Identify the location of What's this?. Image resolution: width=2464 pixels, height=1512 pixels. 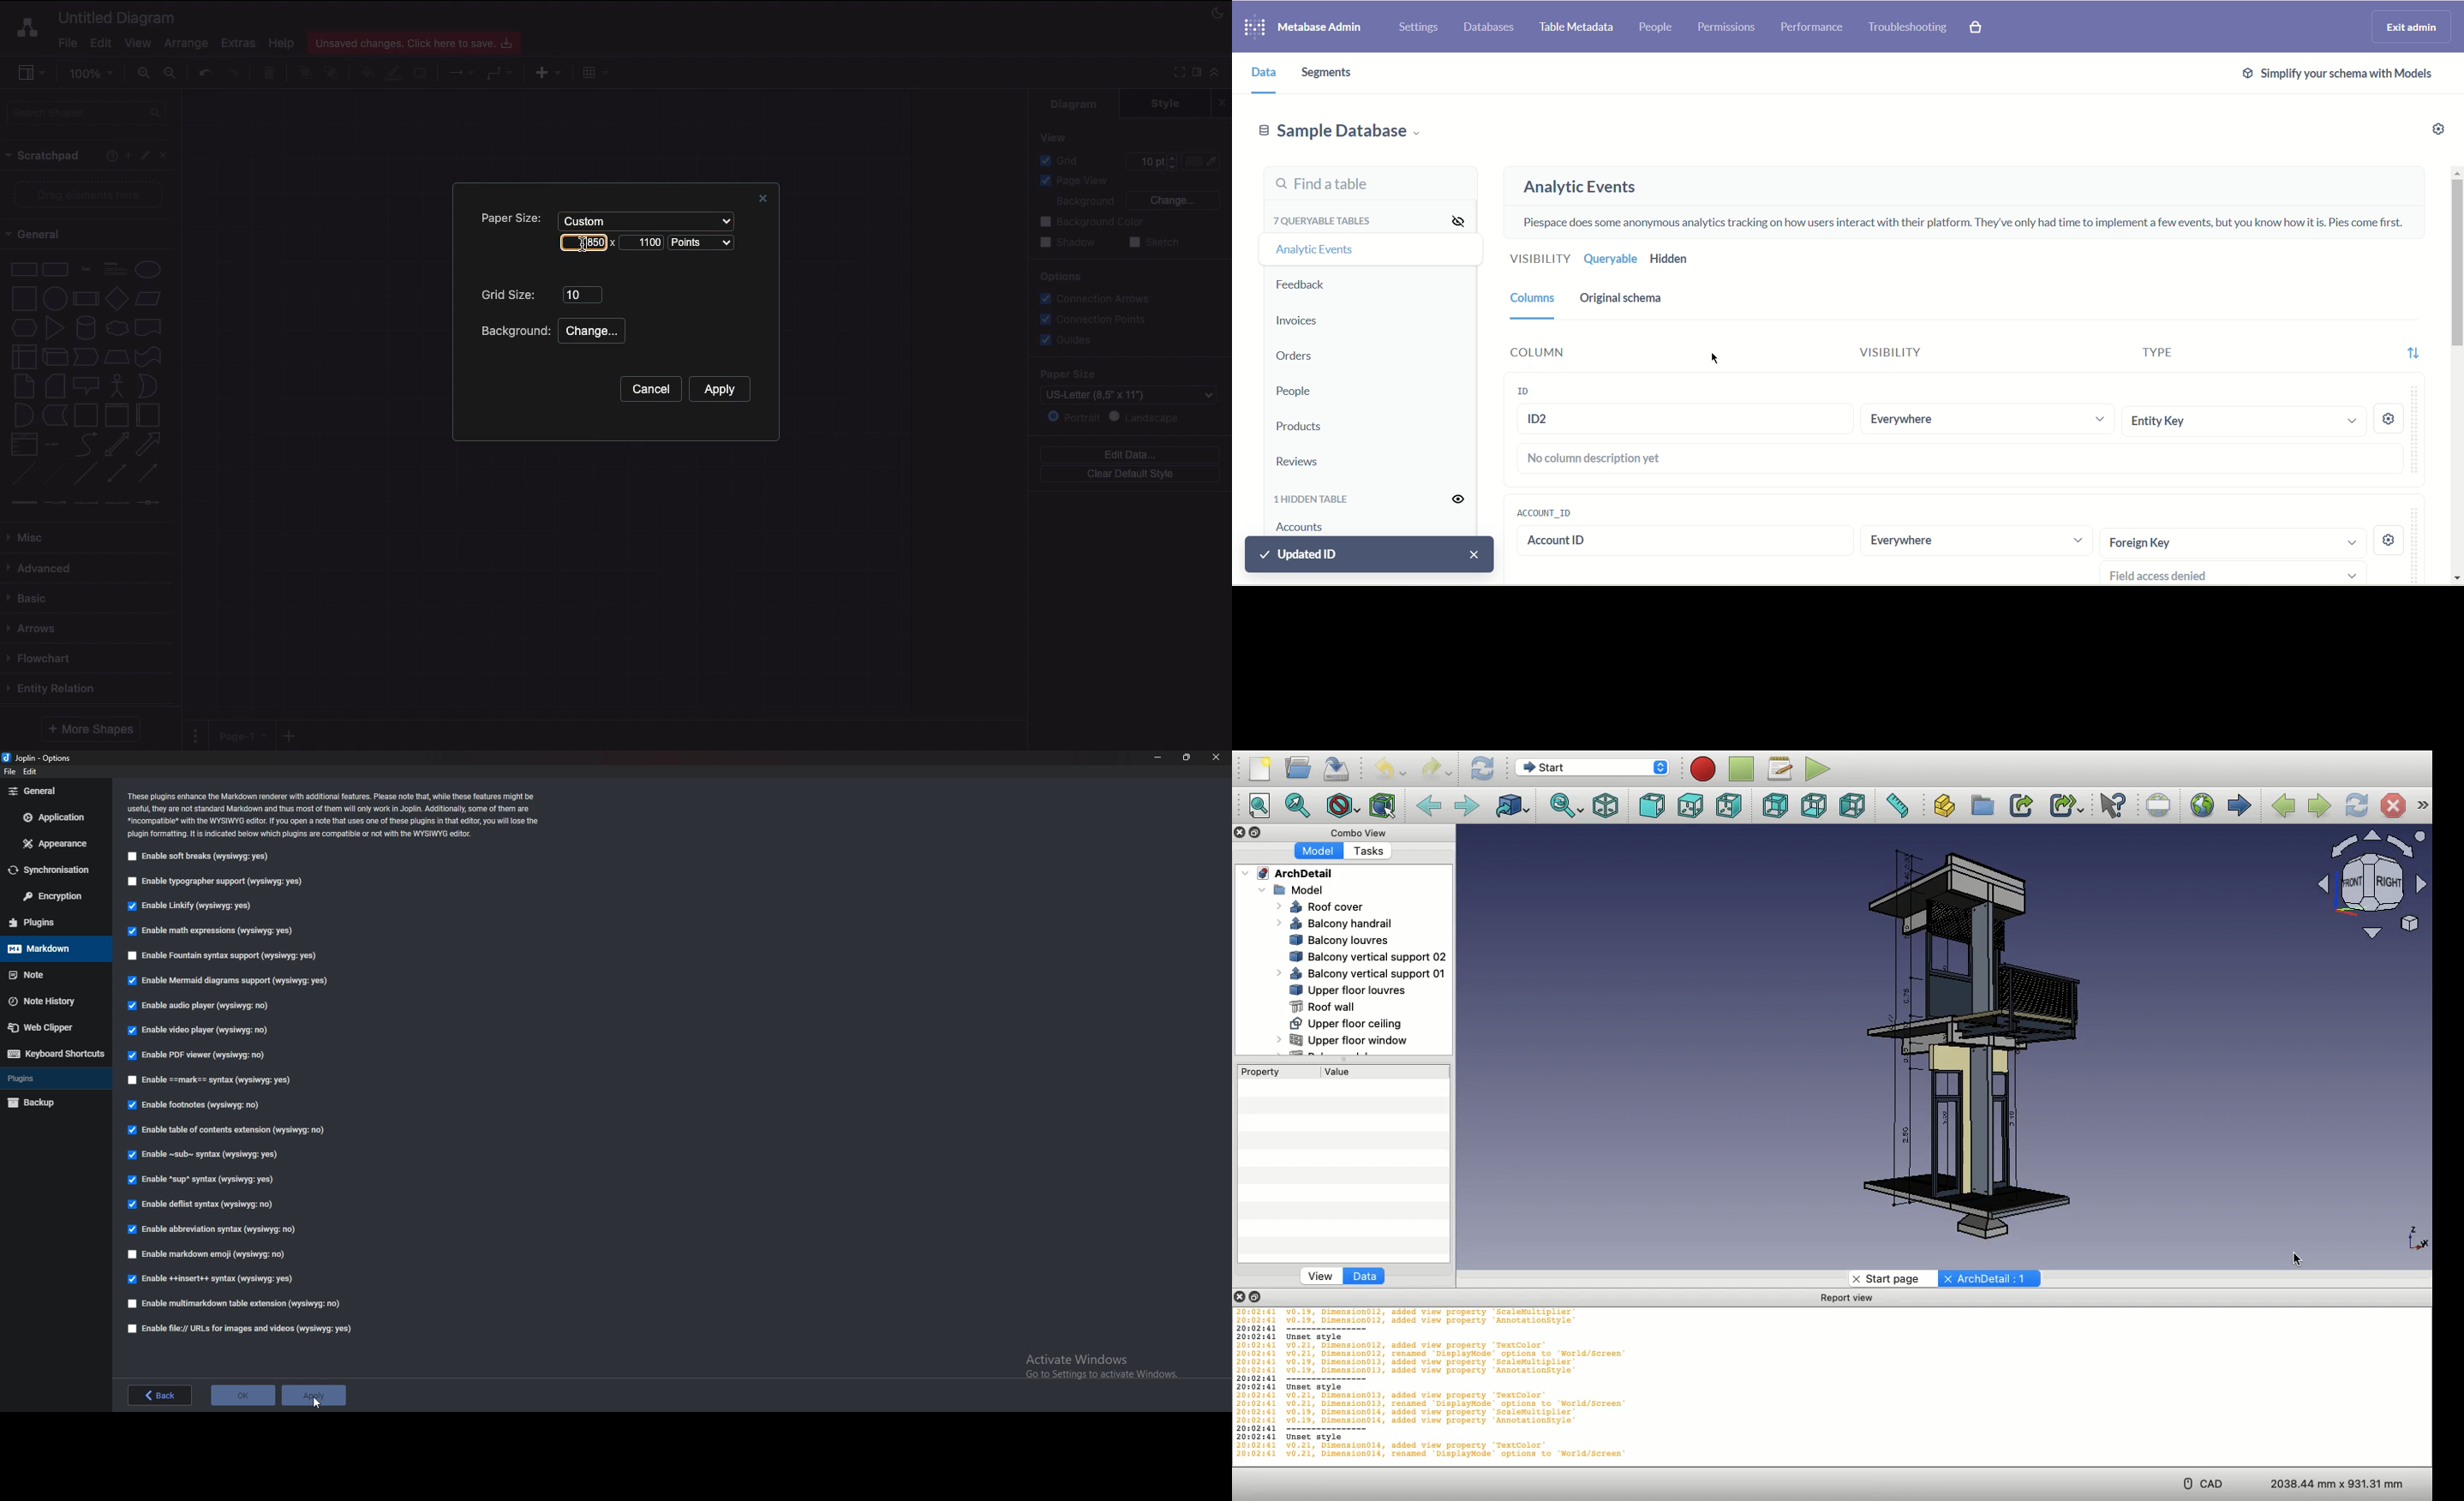
(2112, 806).